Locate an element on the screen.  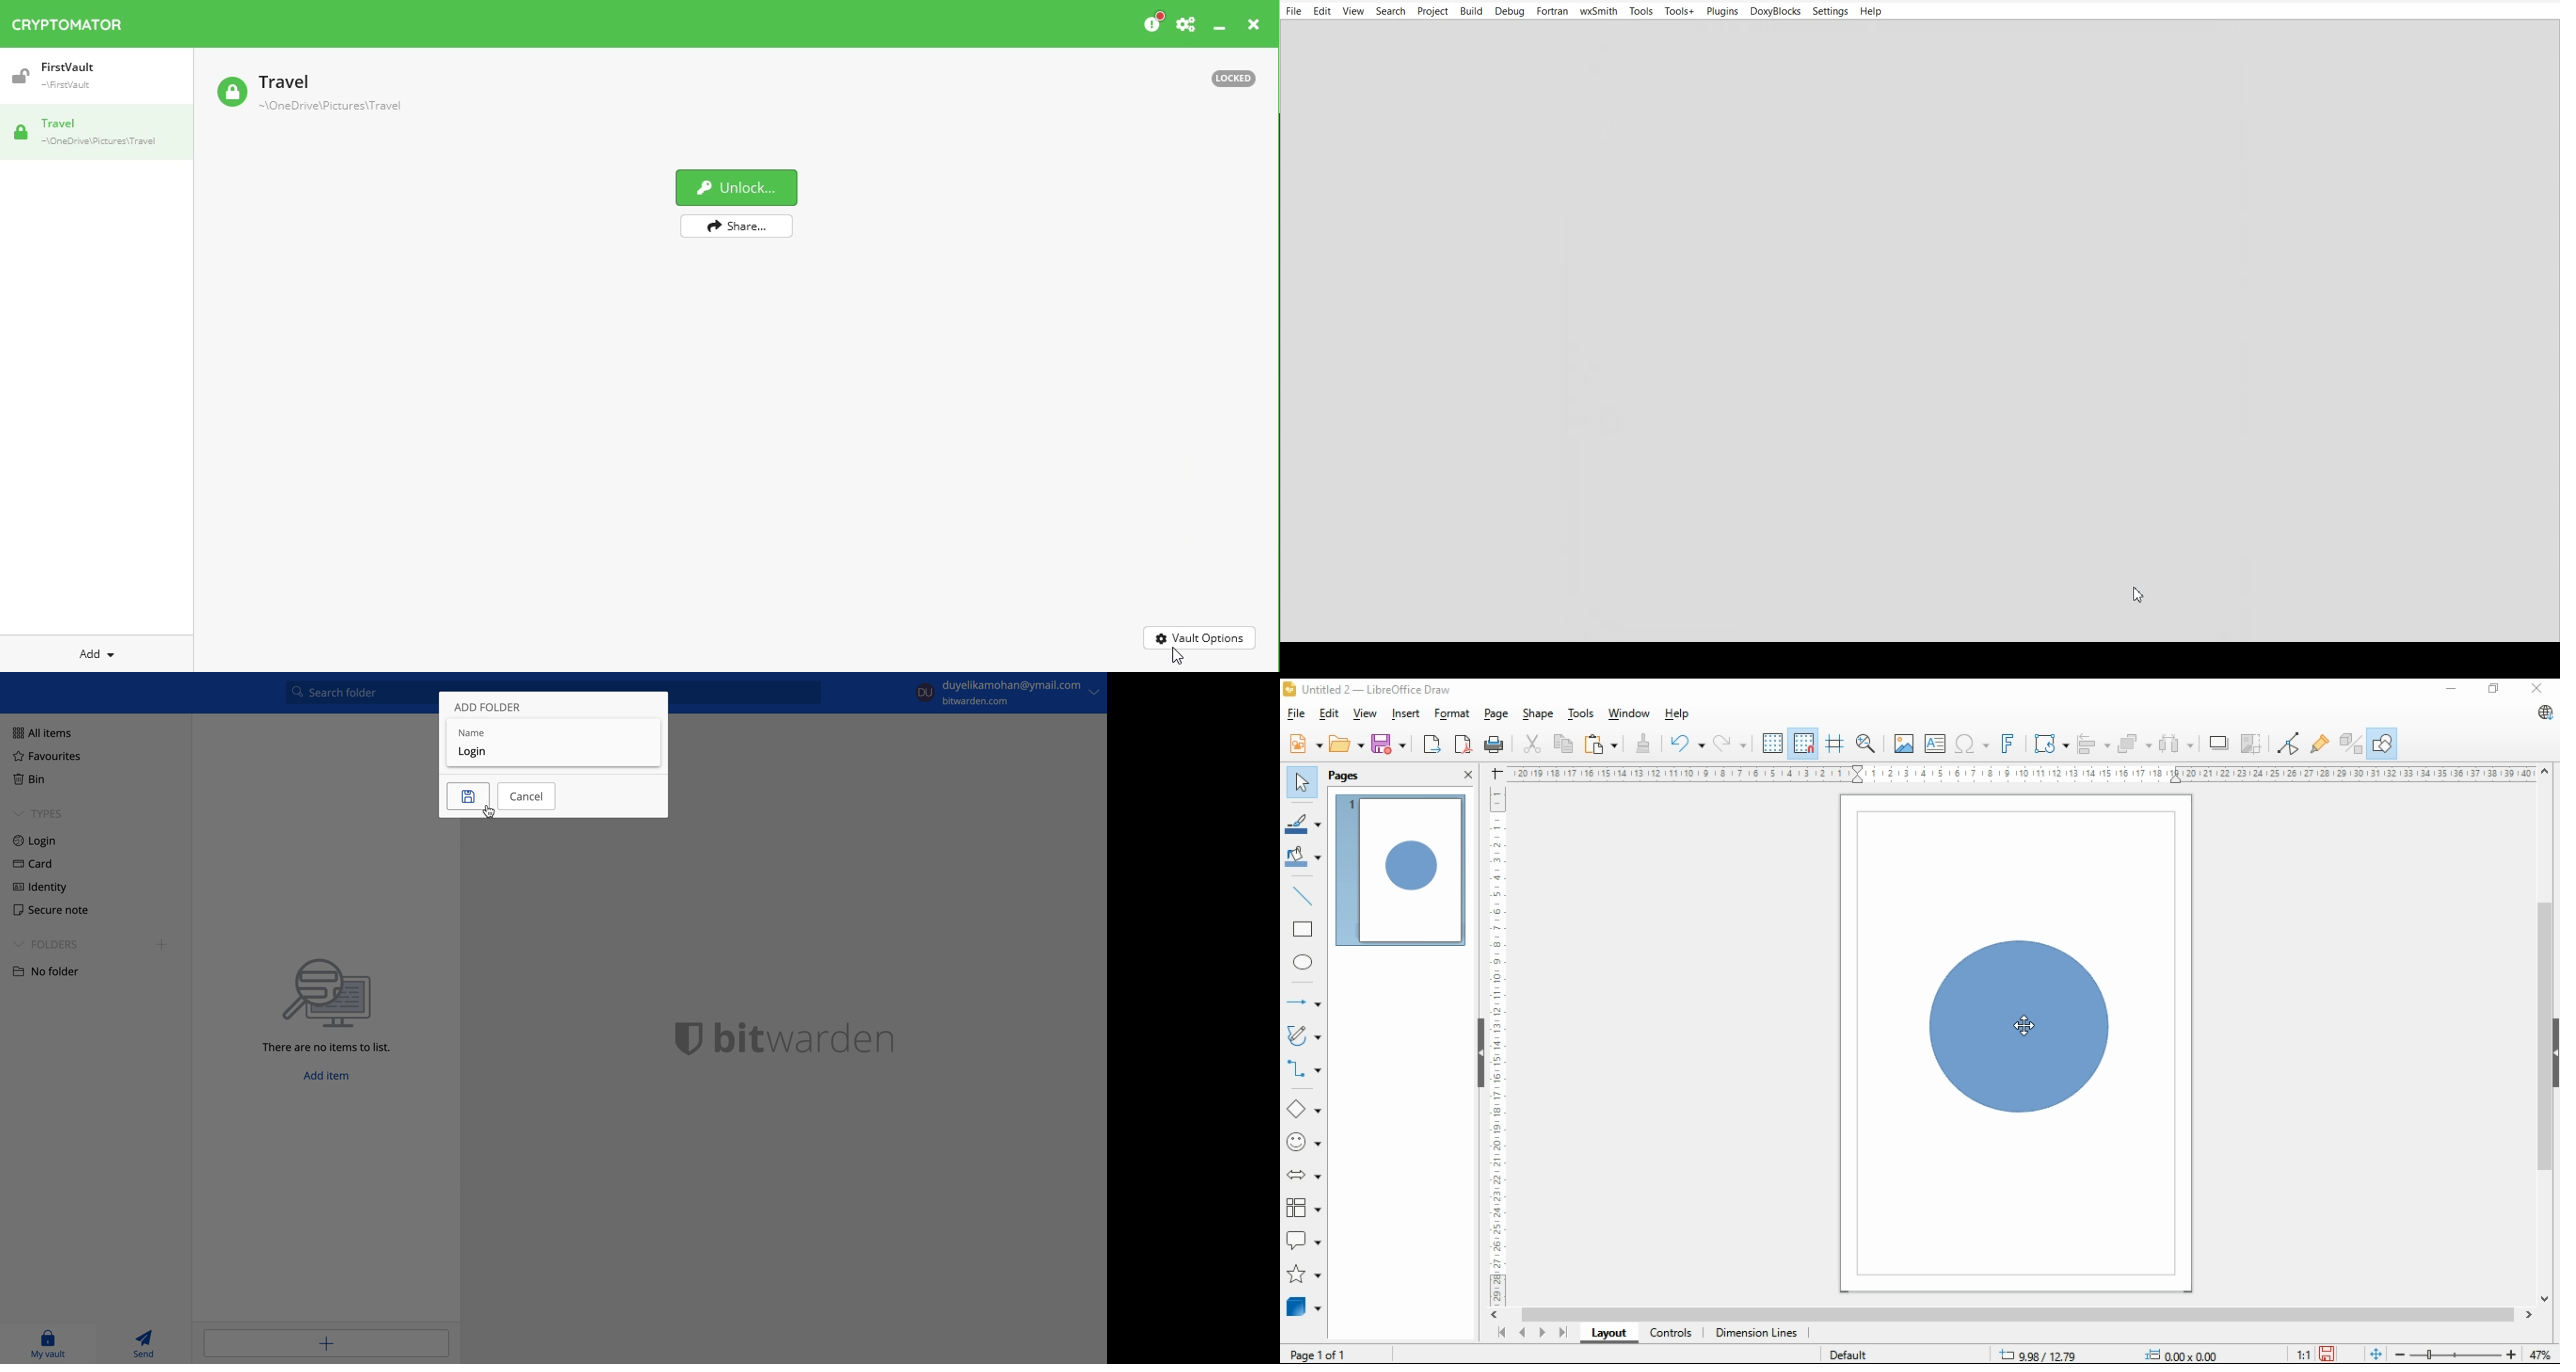
insert is located at coordinates (1406, 713).